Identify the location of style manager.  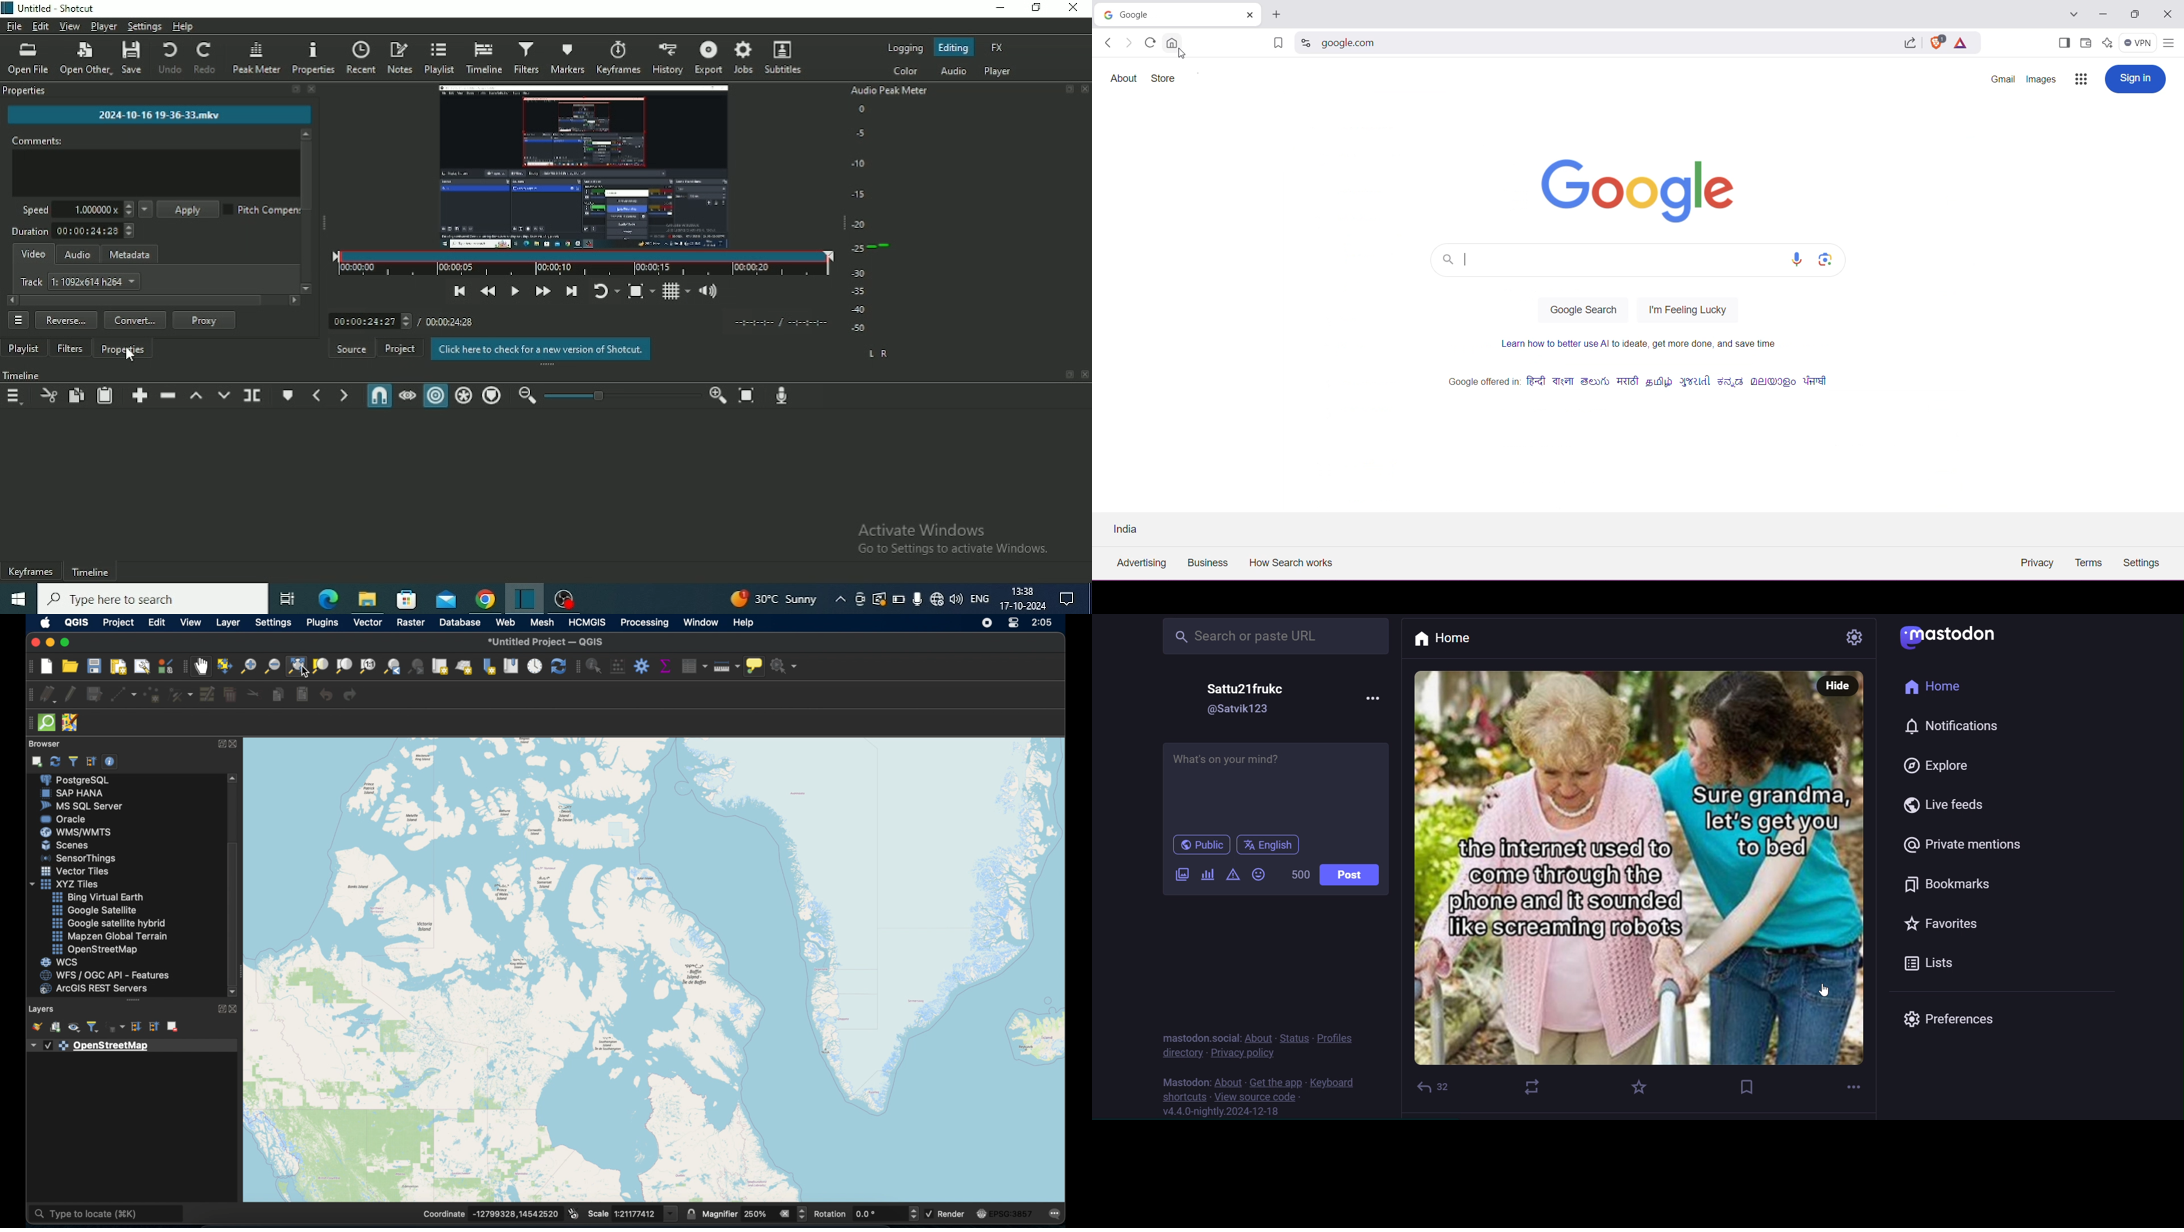
(165, 667).